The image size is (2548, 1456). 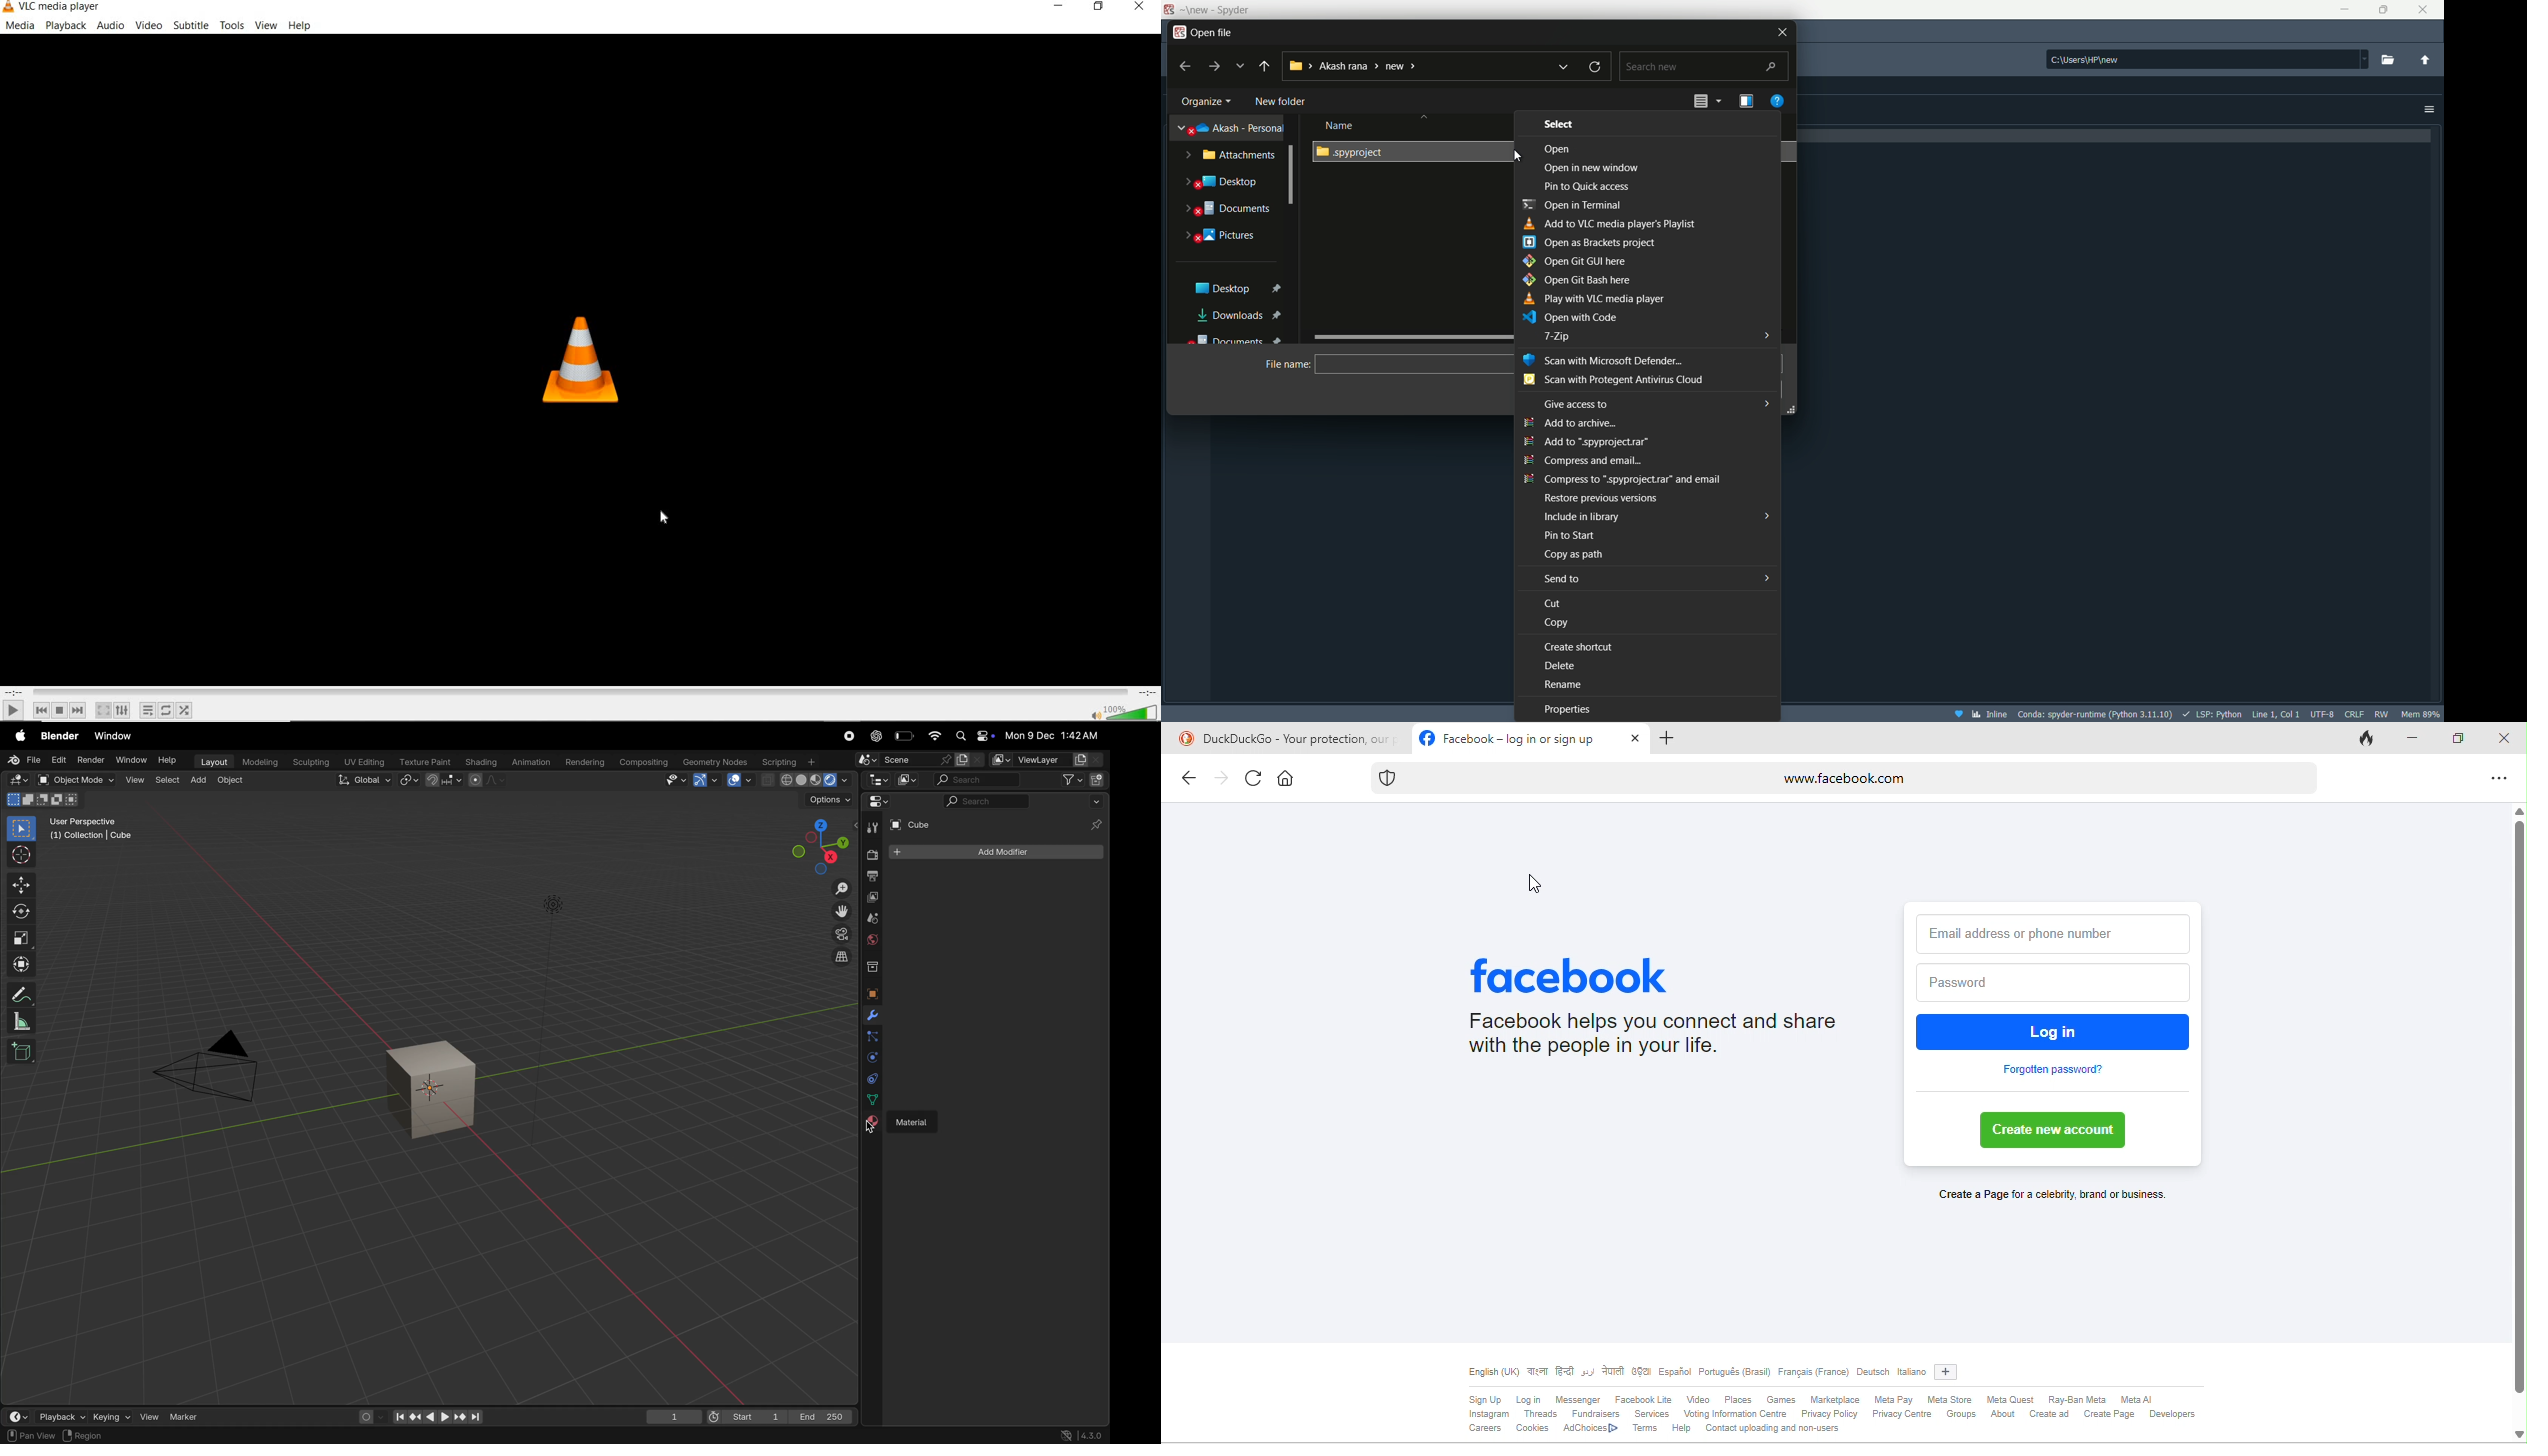 I want to click on show overlays, so click(x=741, y=780).